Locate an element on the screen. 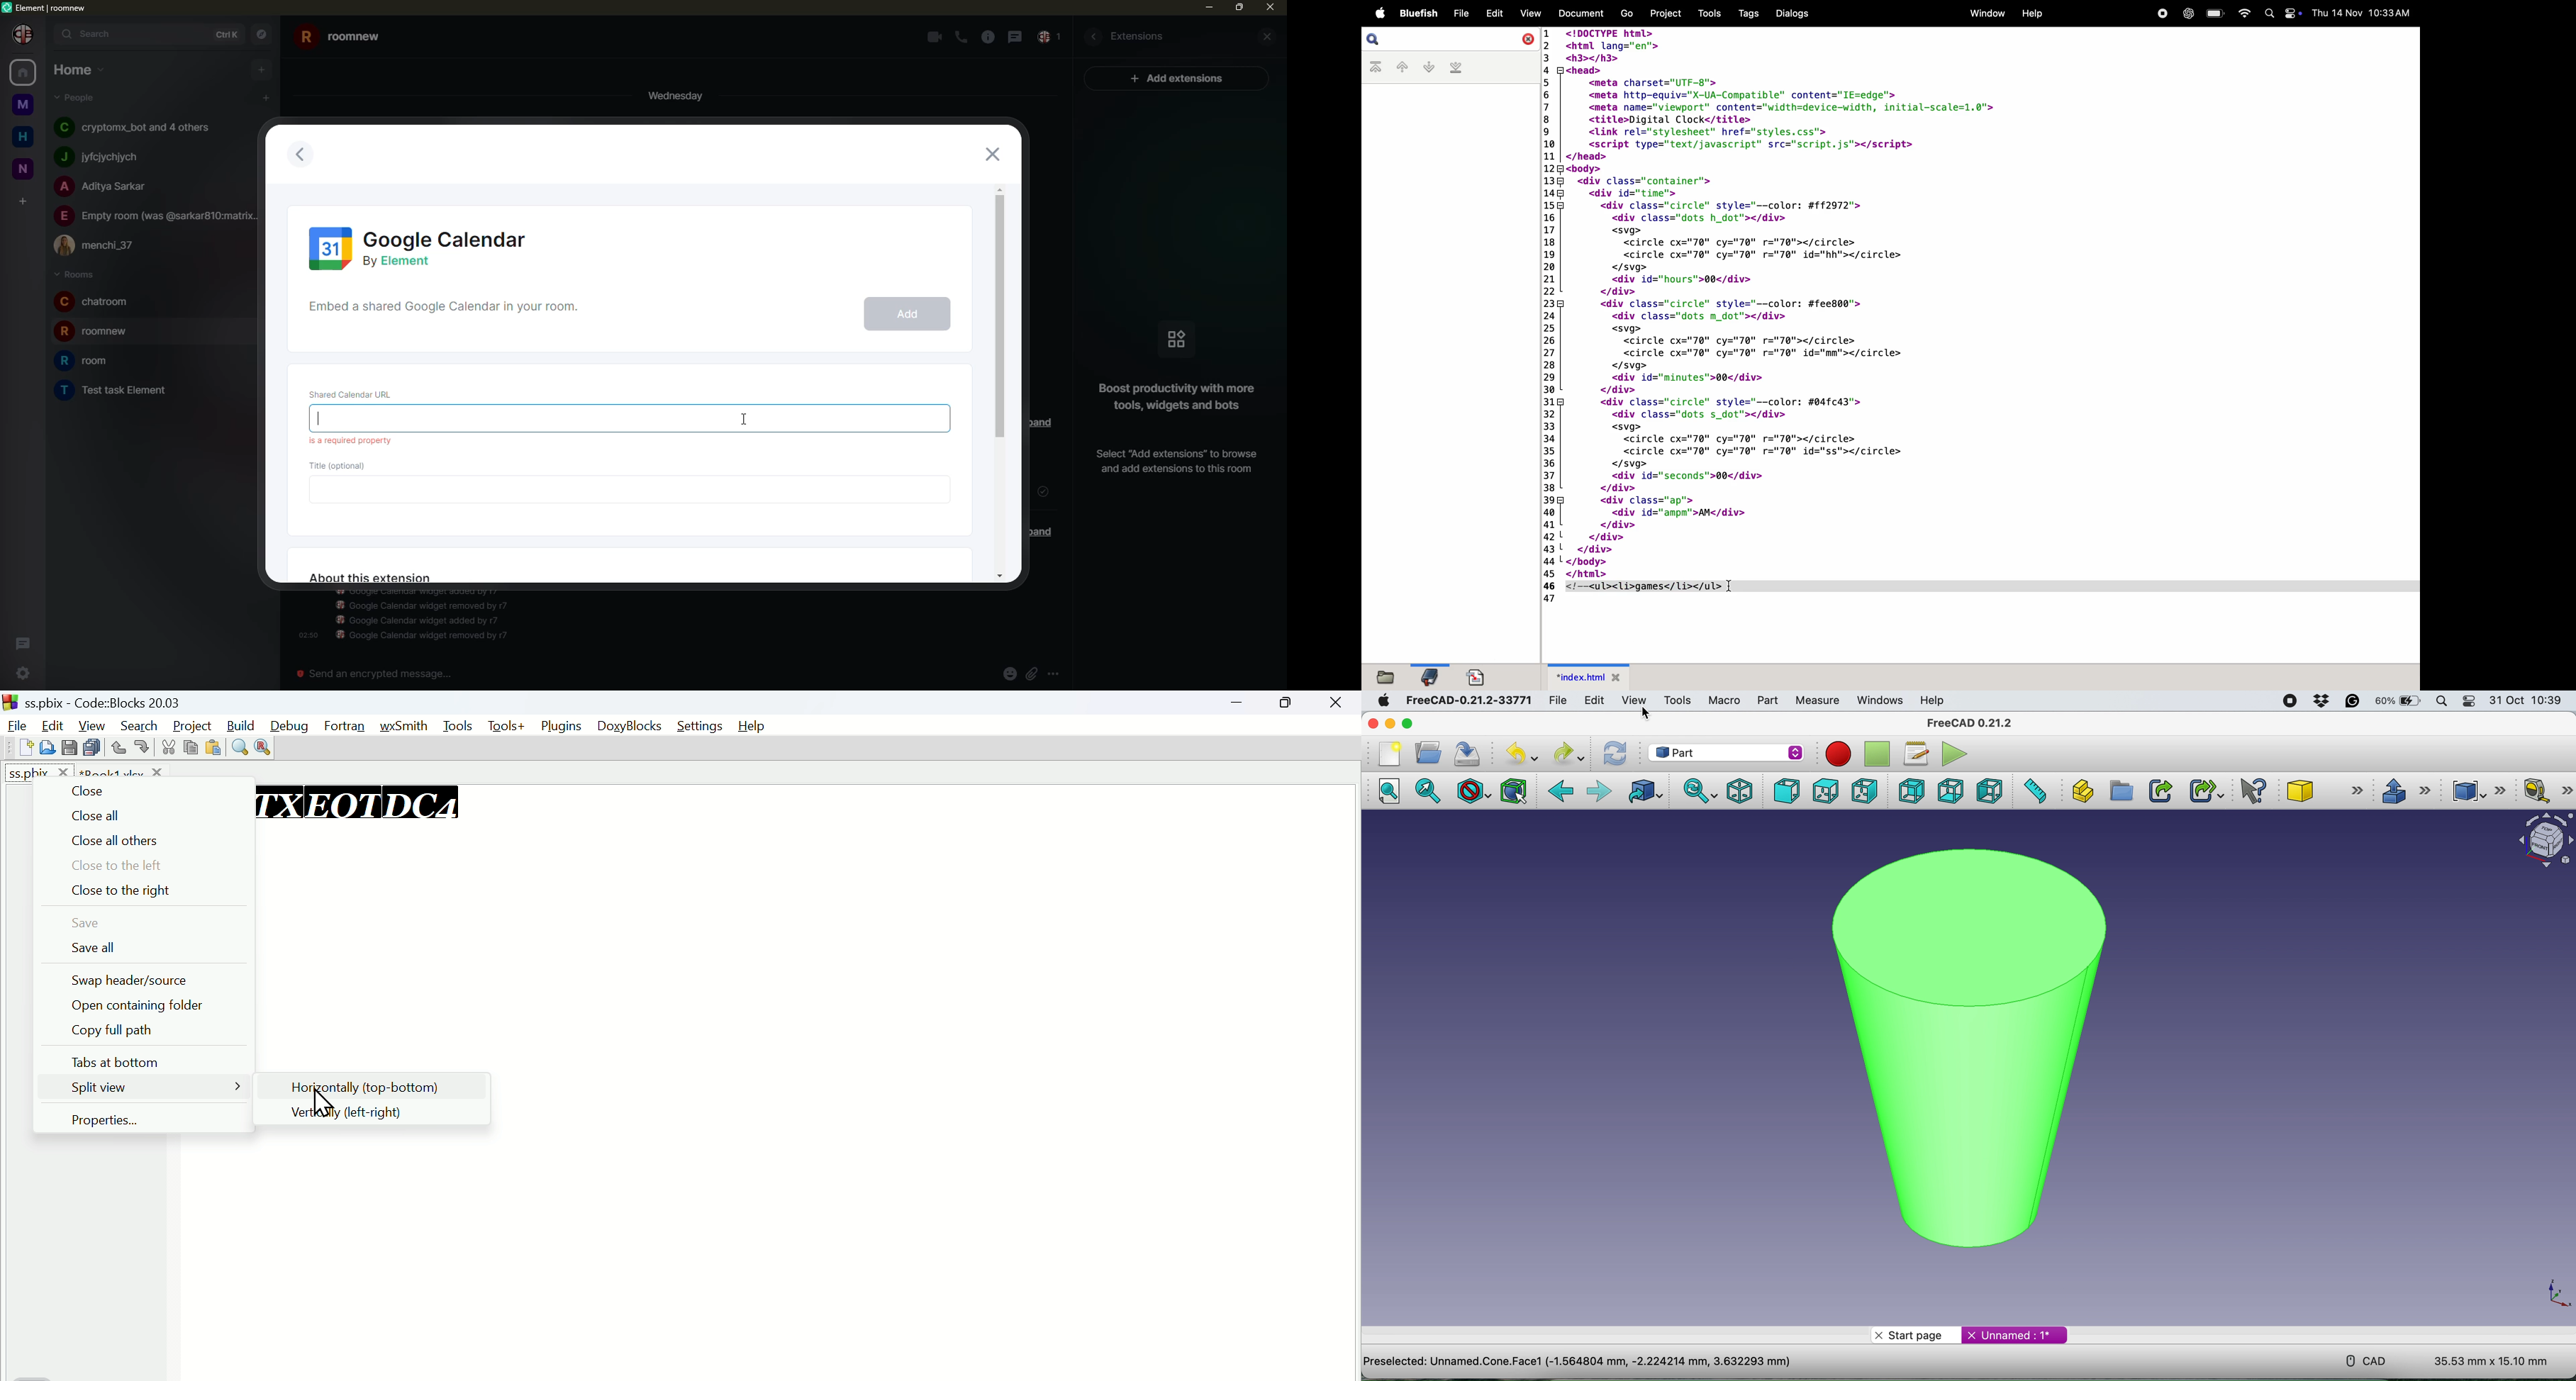 This screenshot has height=1400, width=2576. close is located at coordinates (1271, 36).